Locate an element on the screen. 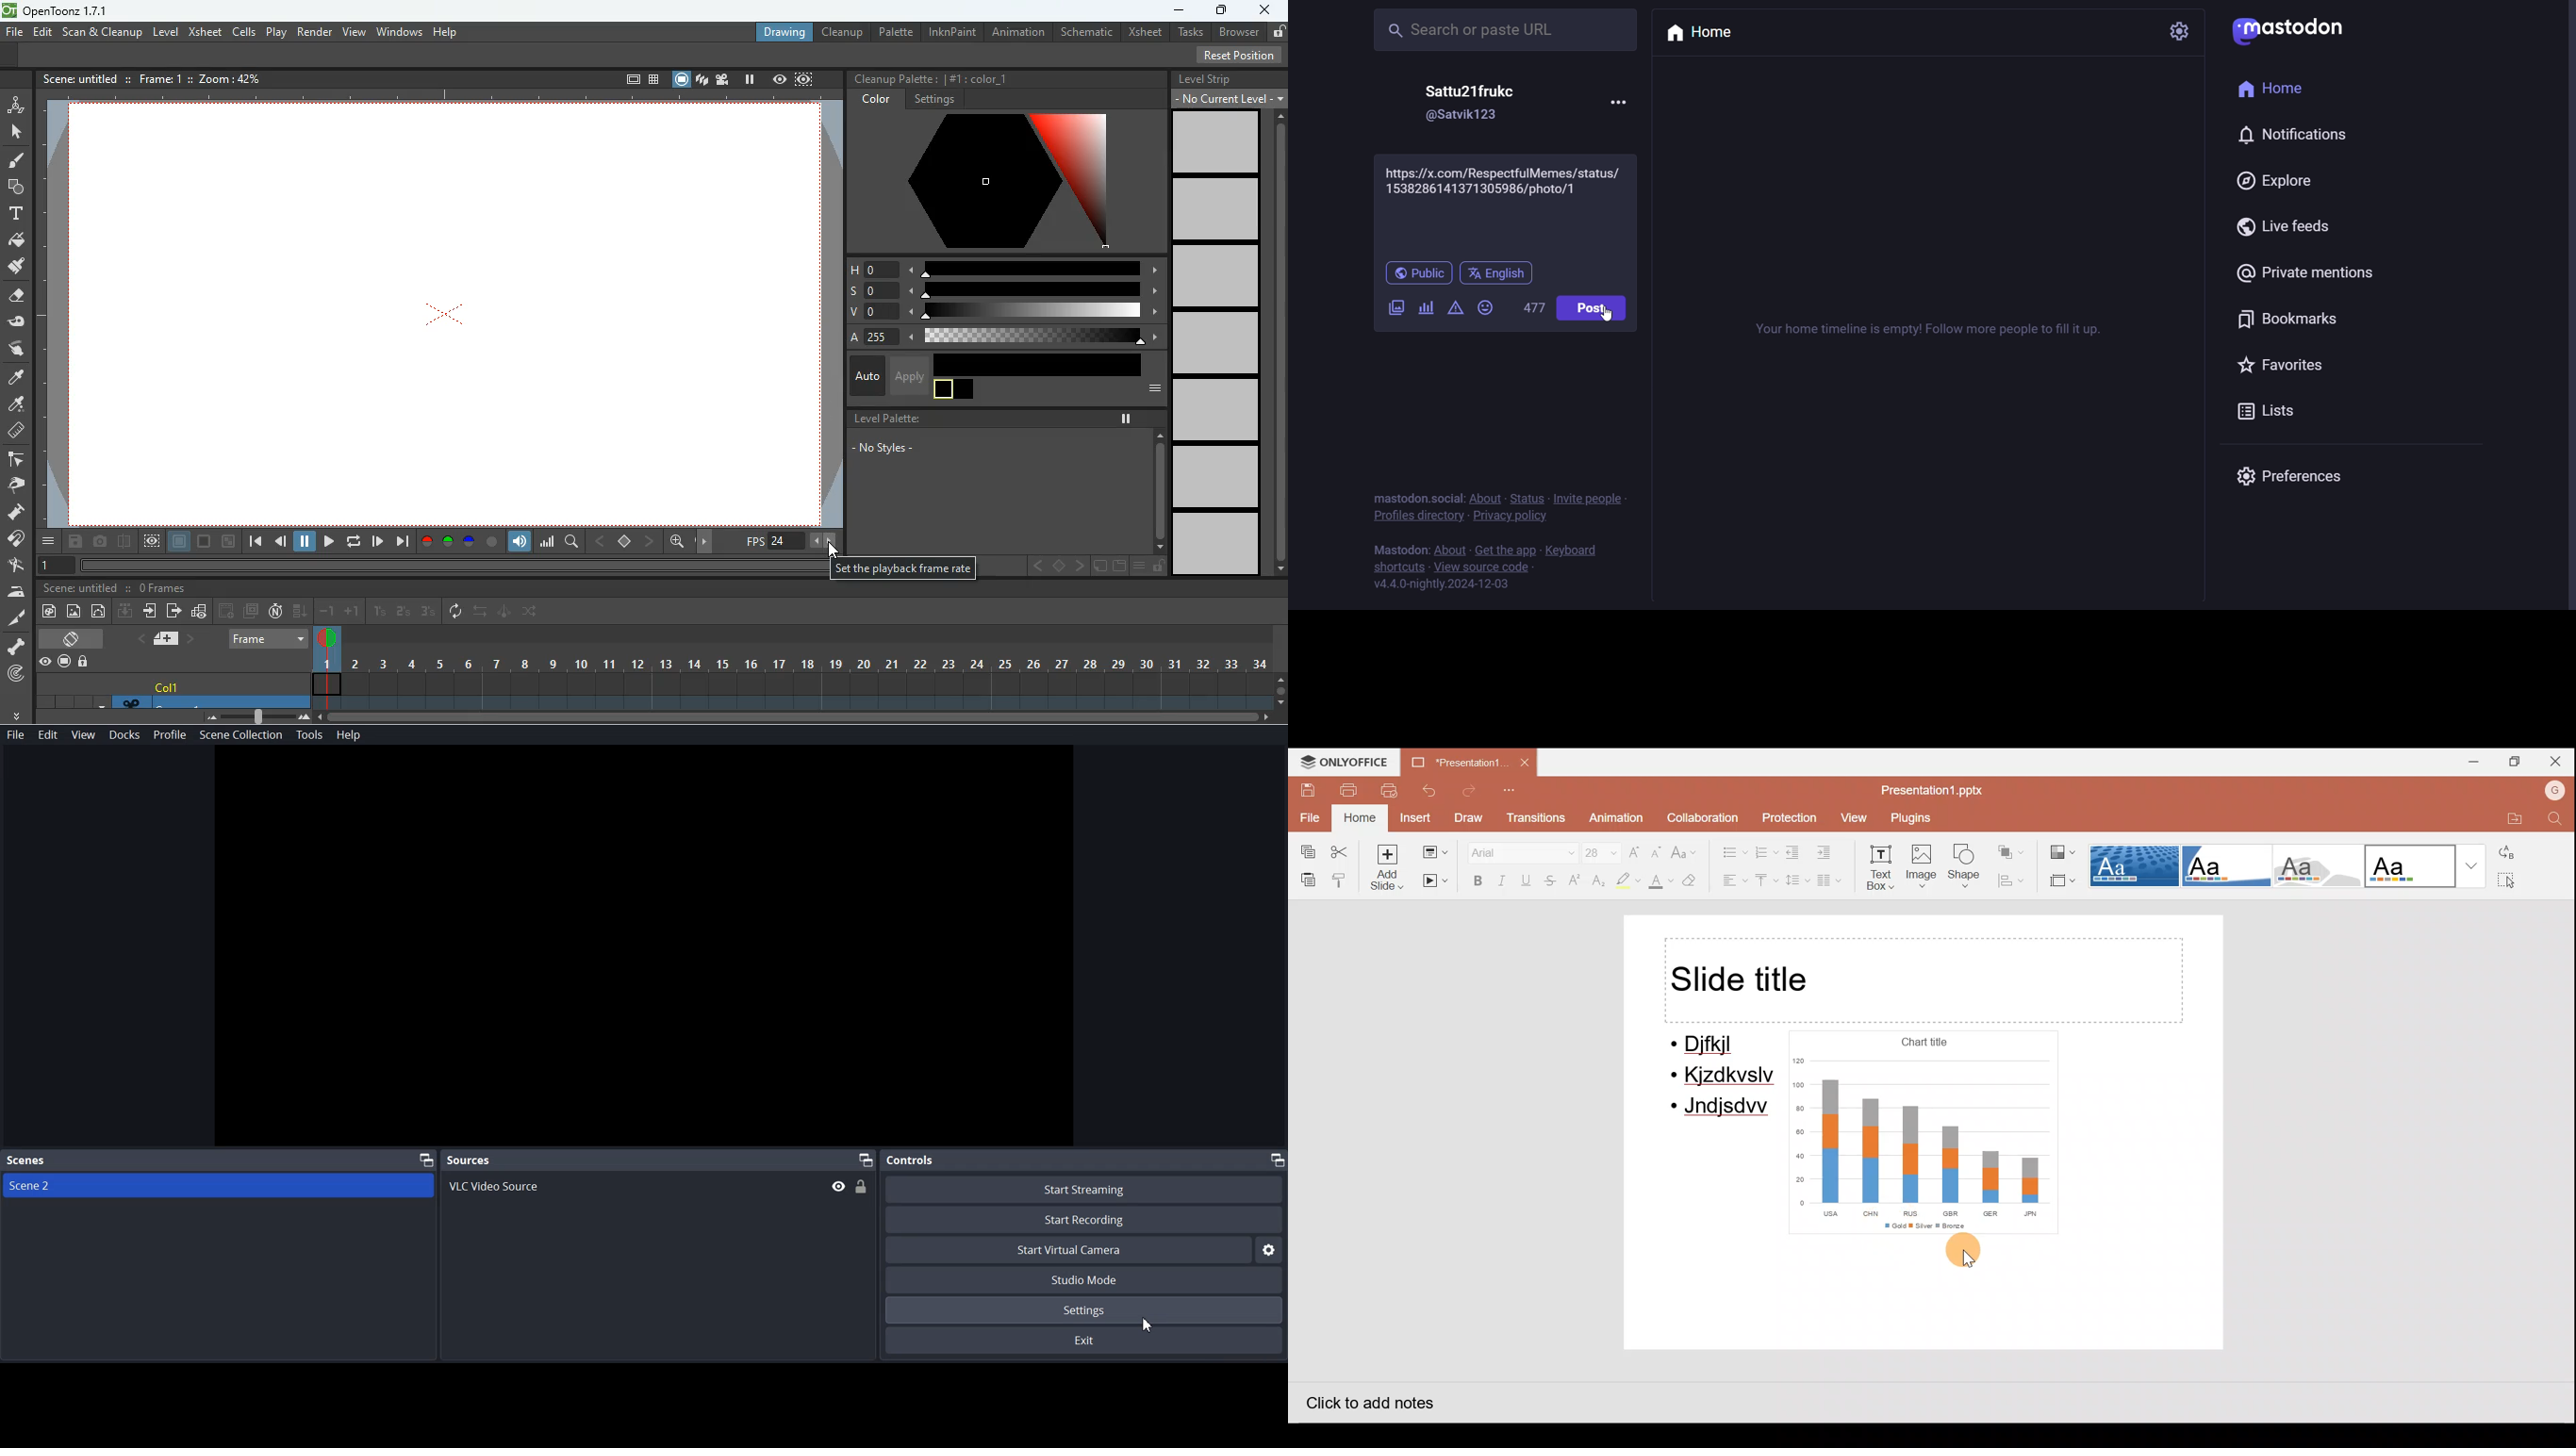 The height and width of the screenshot is (1456, 2576). Decks is located at coordinates (125, 735).